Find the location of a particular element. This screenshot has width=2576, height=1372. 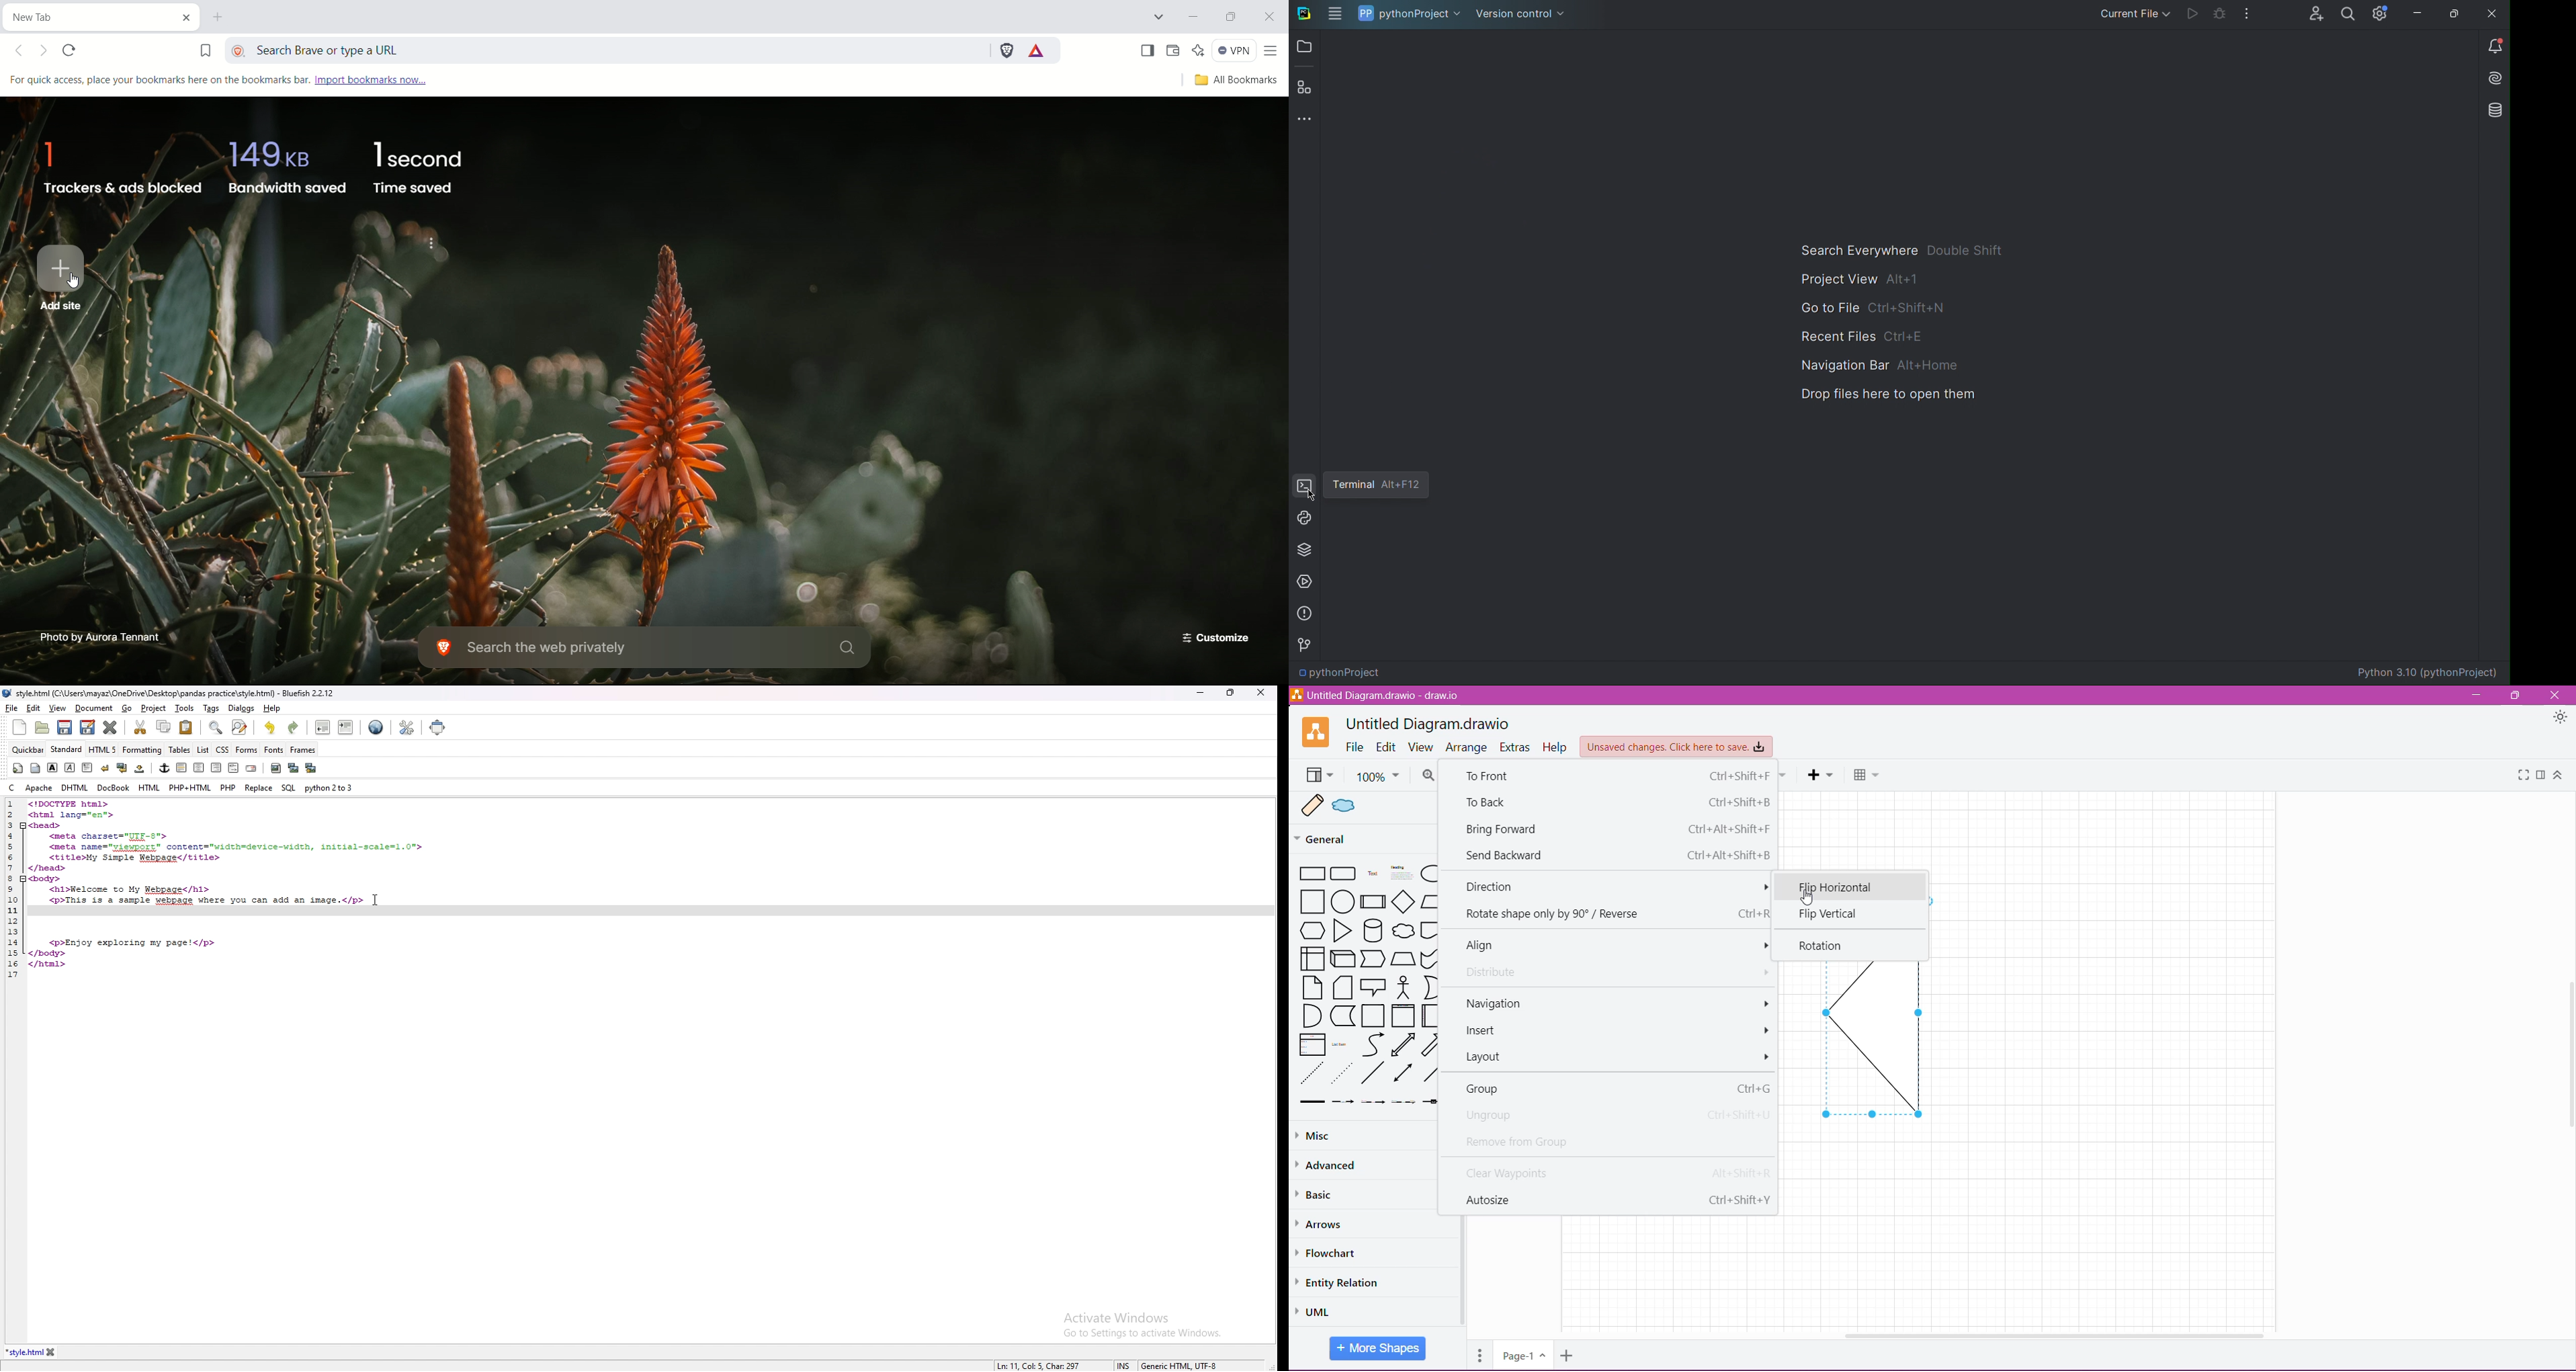

php is located at coordinates (228, 787).